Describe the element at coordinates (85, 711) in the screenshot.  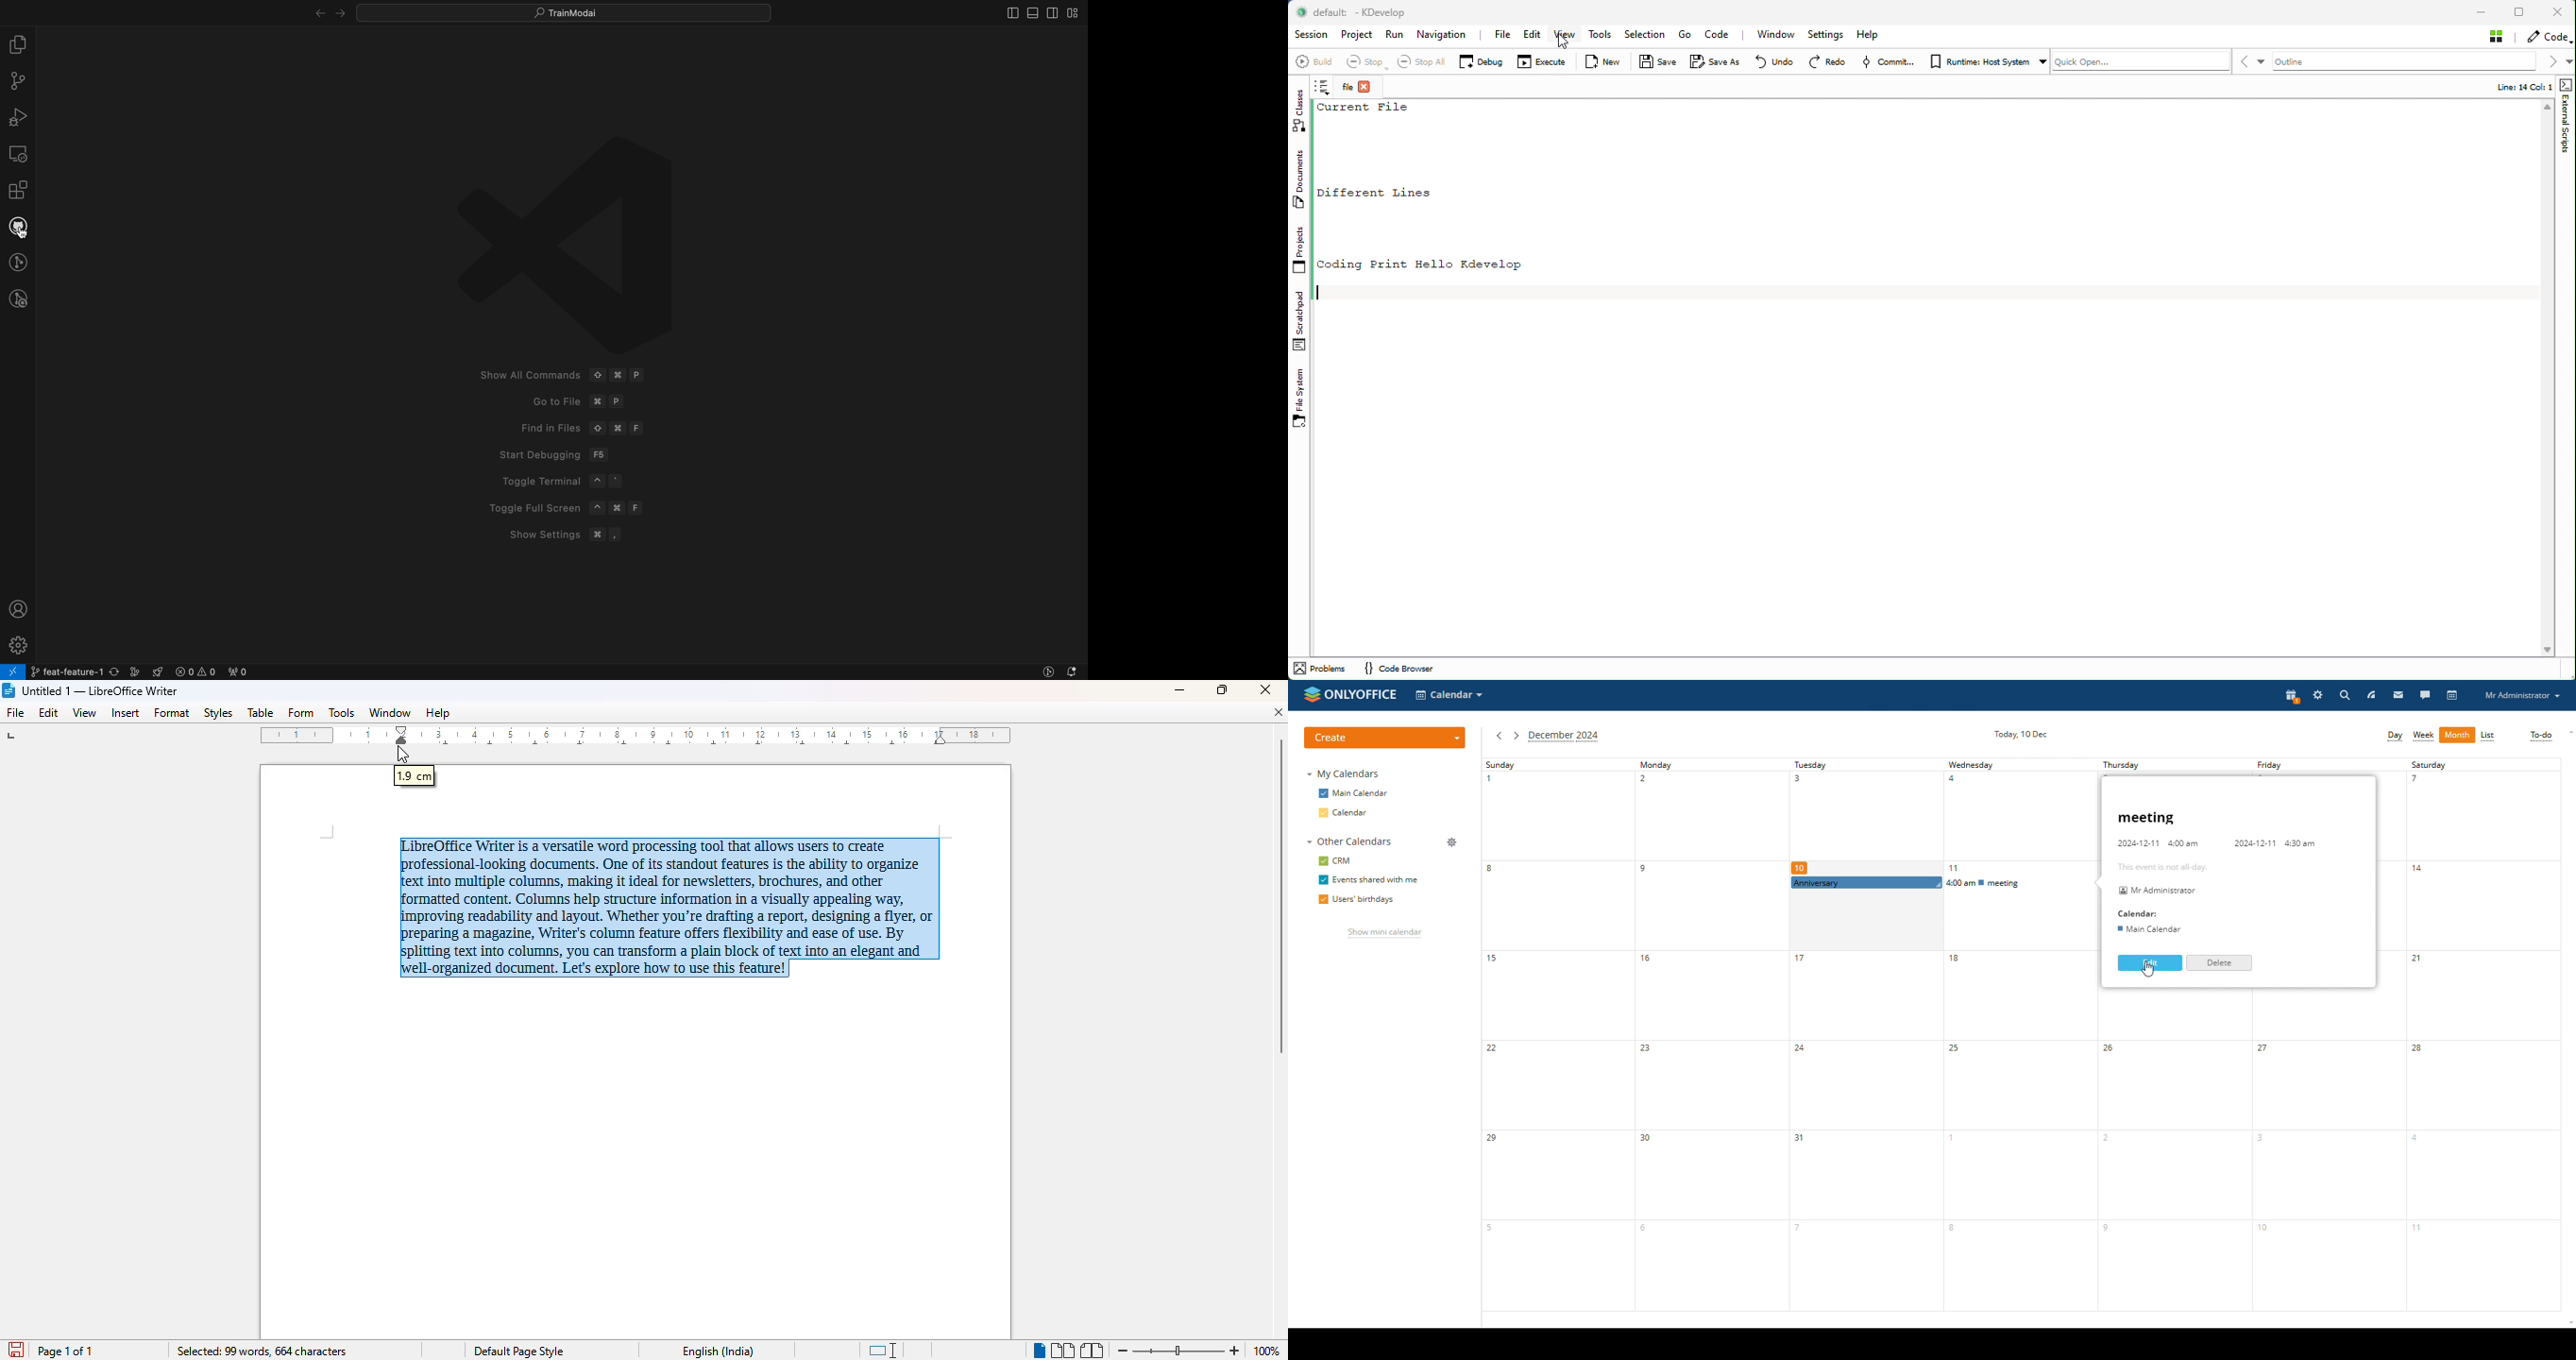
I see `view` at that location.